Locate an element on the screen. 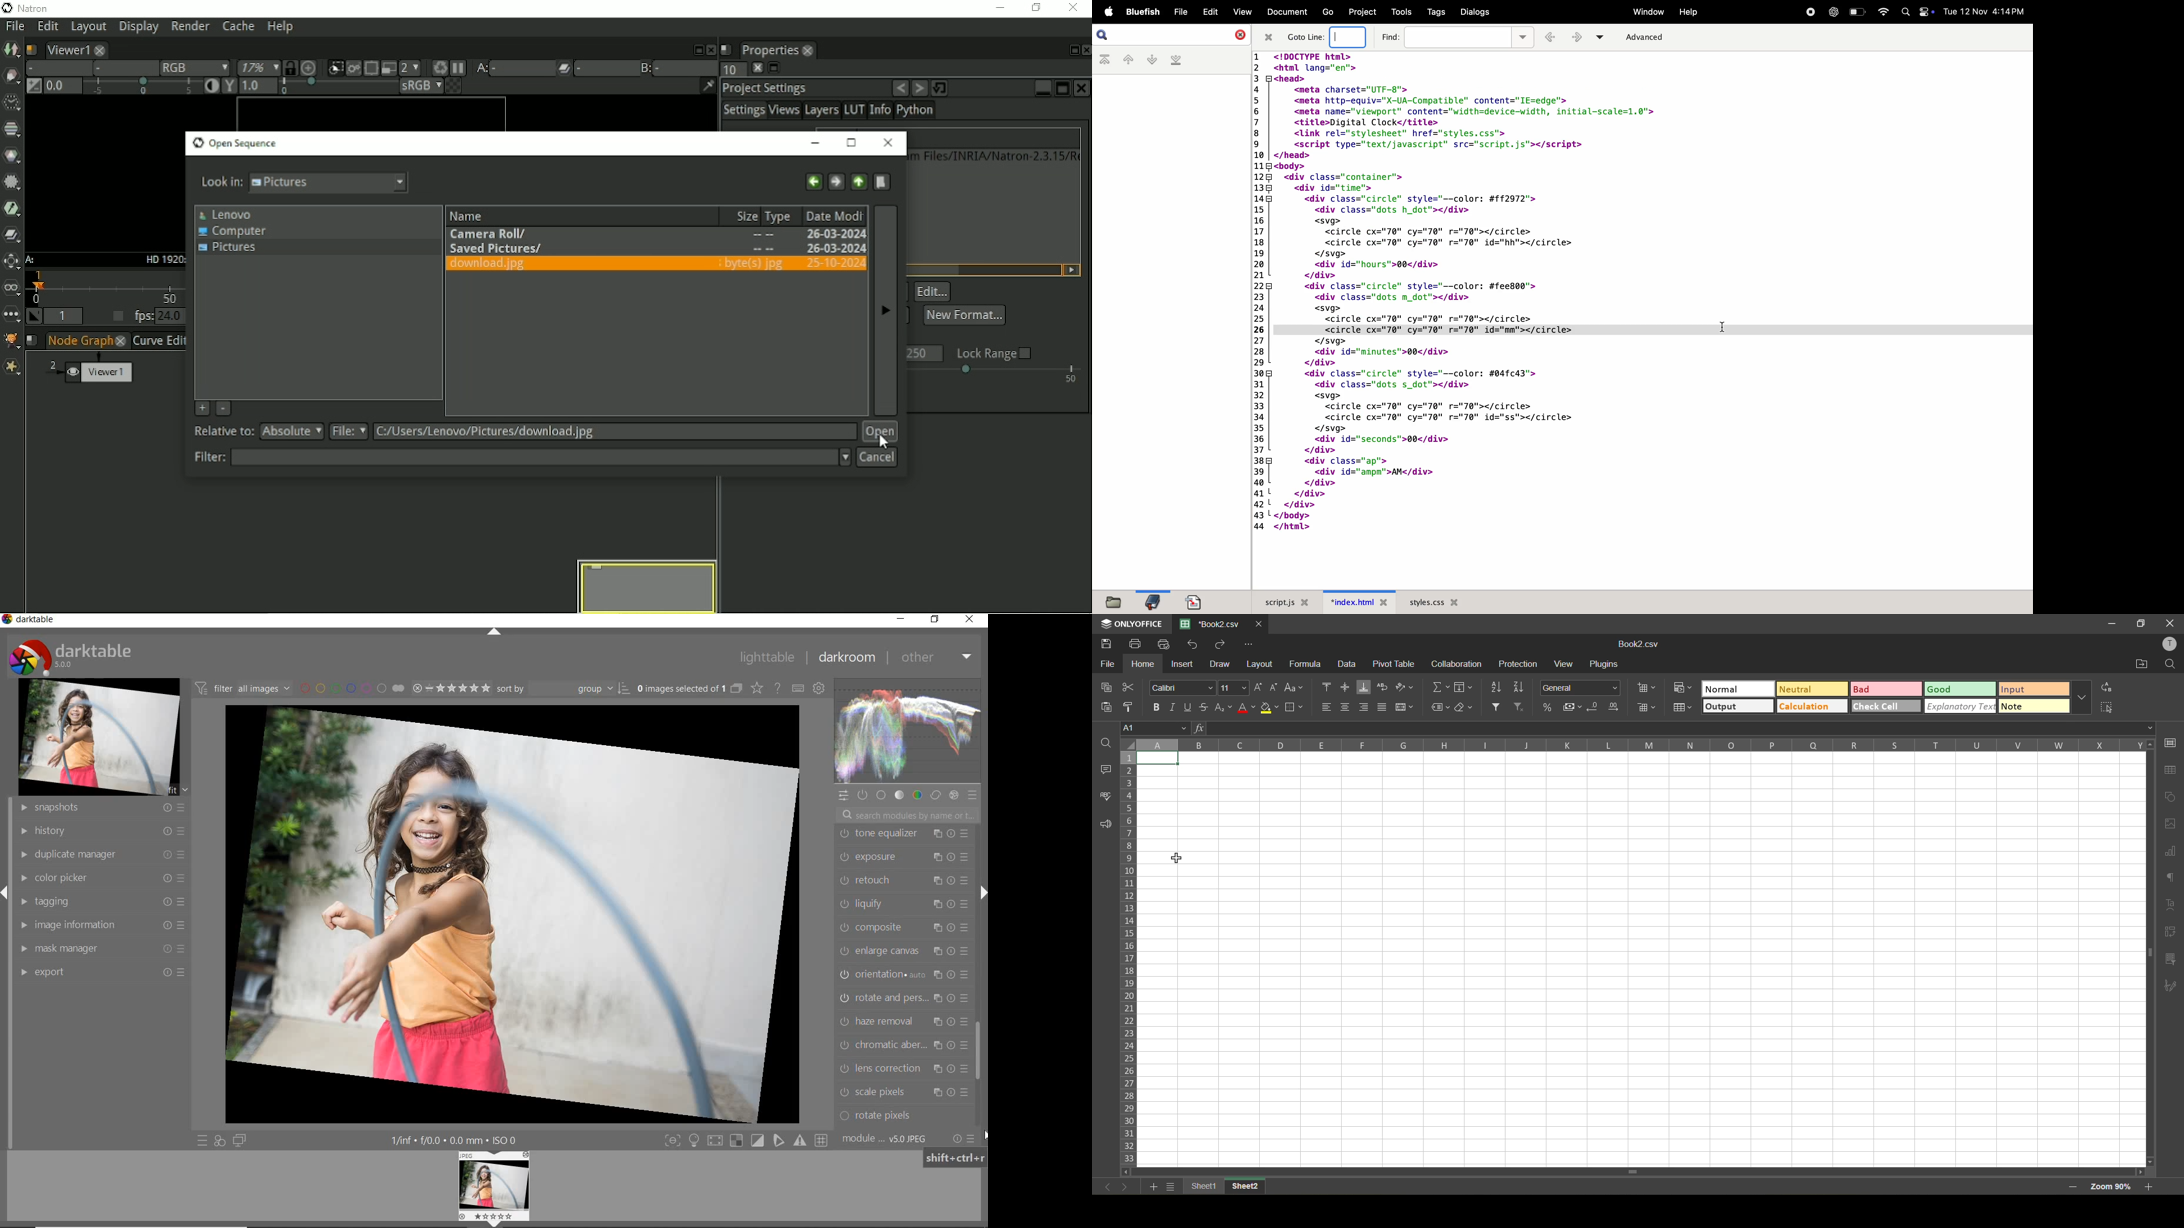 The height and width of the screenshot is (1232, 2184). Look in is located at coordinates (304, 184).